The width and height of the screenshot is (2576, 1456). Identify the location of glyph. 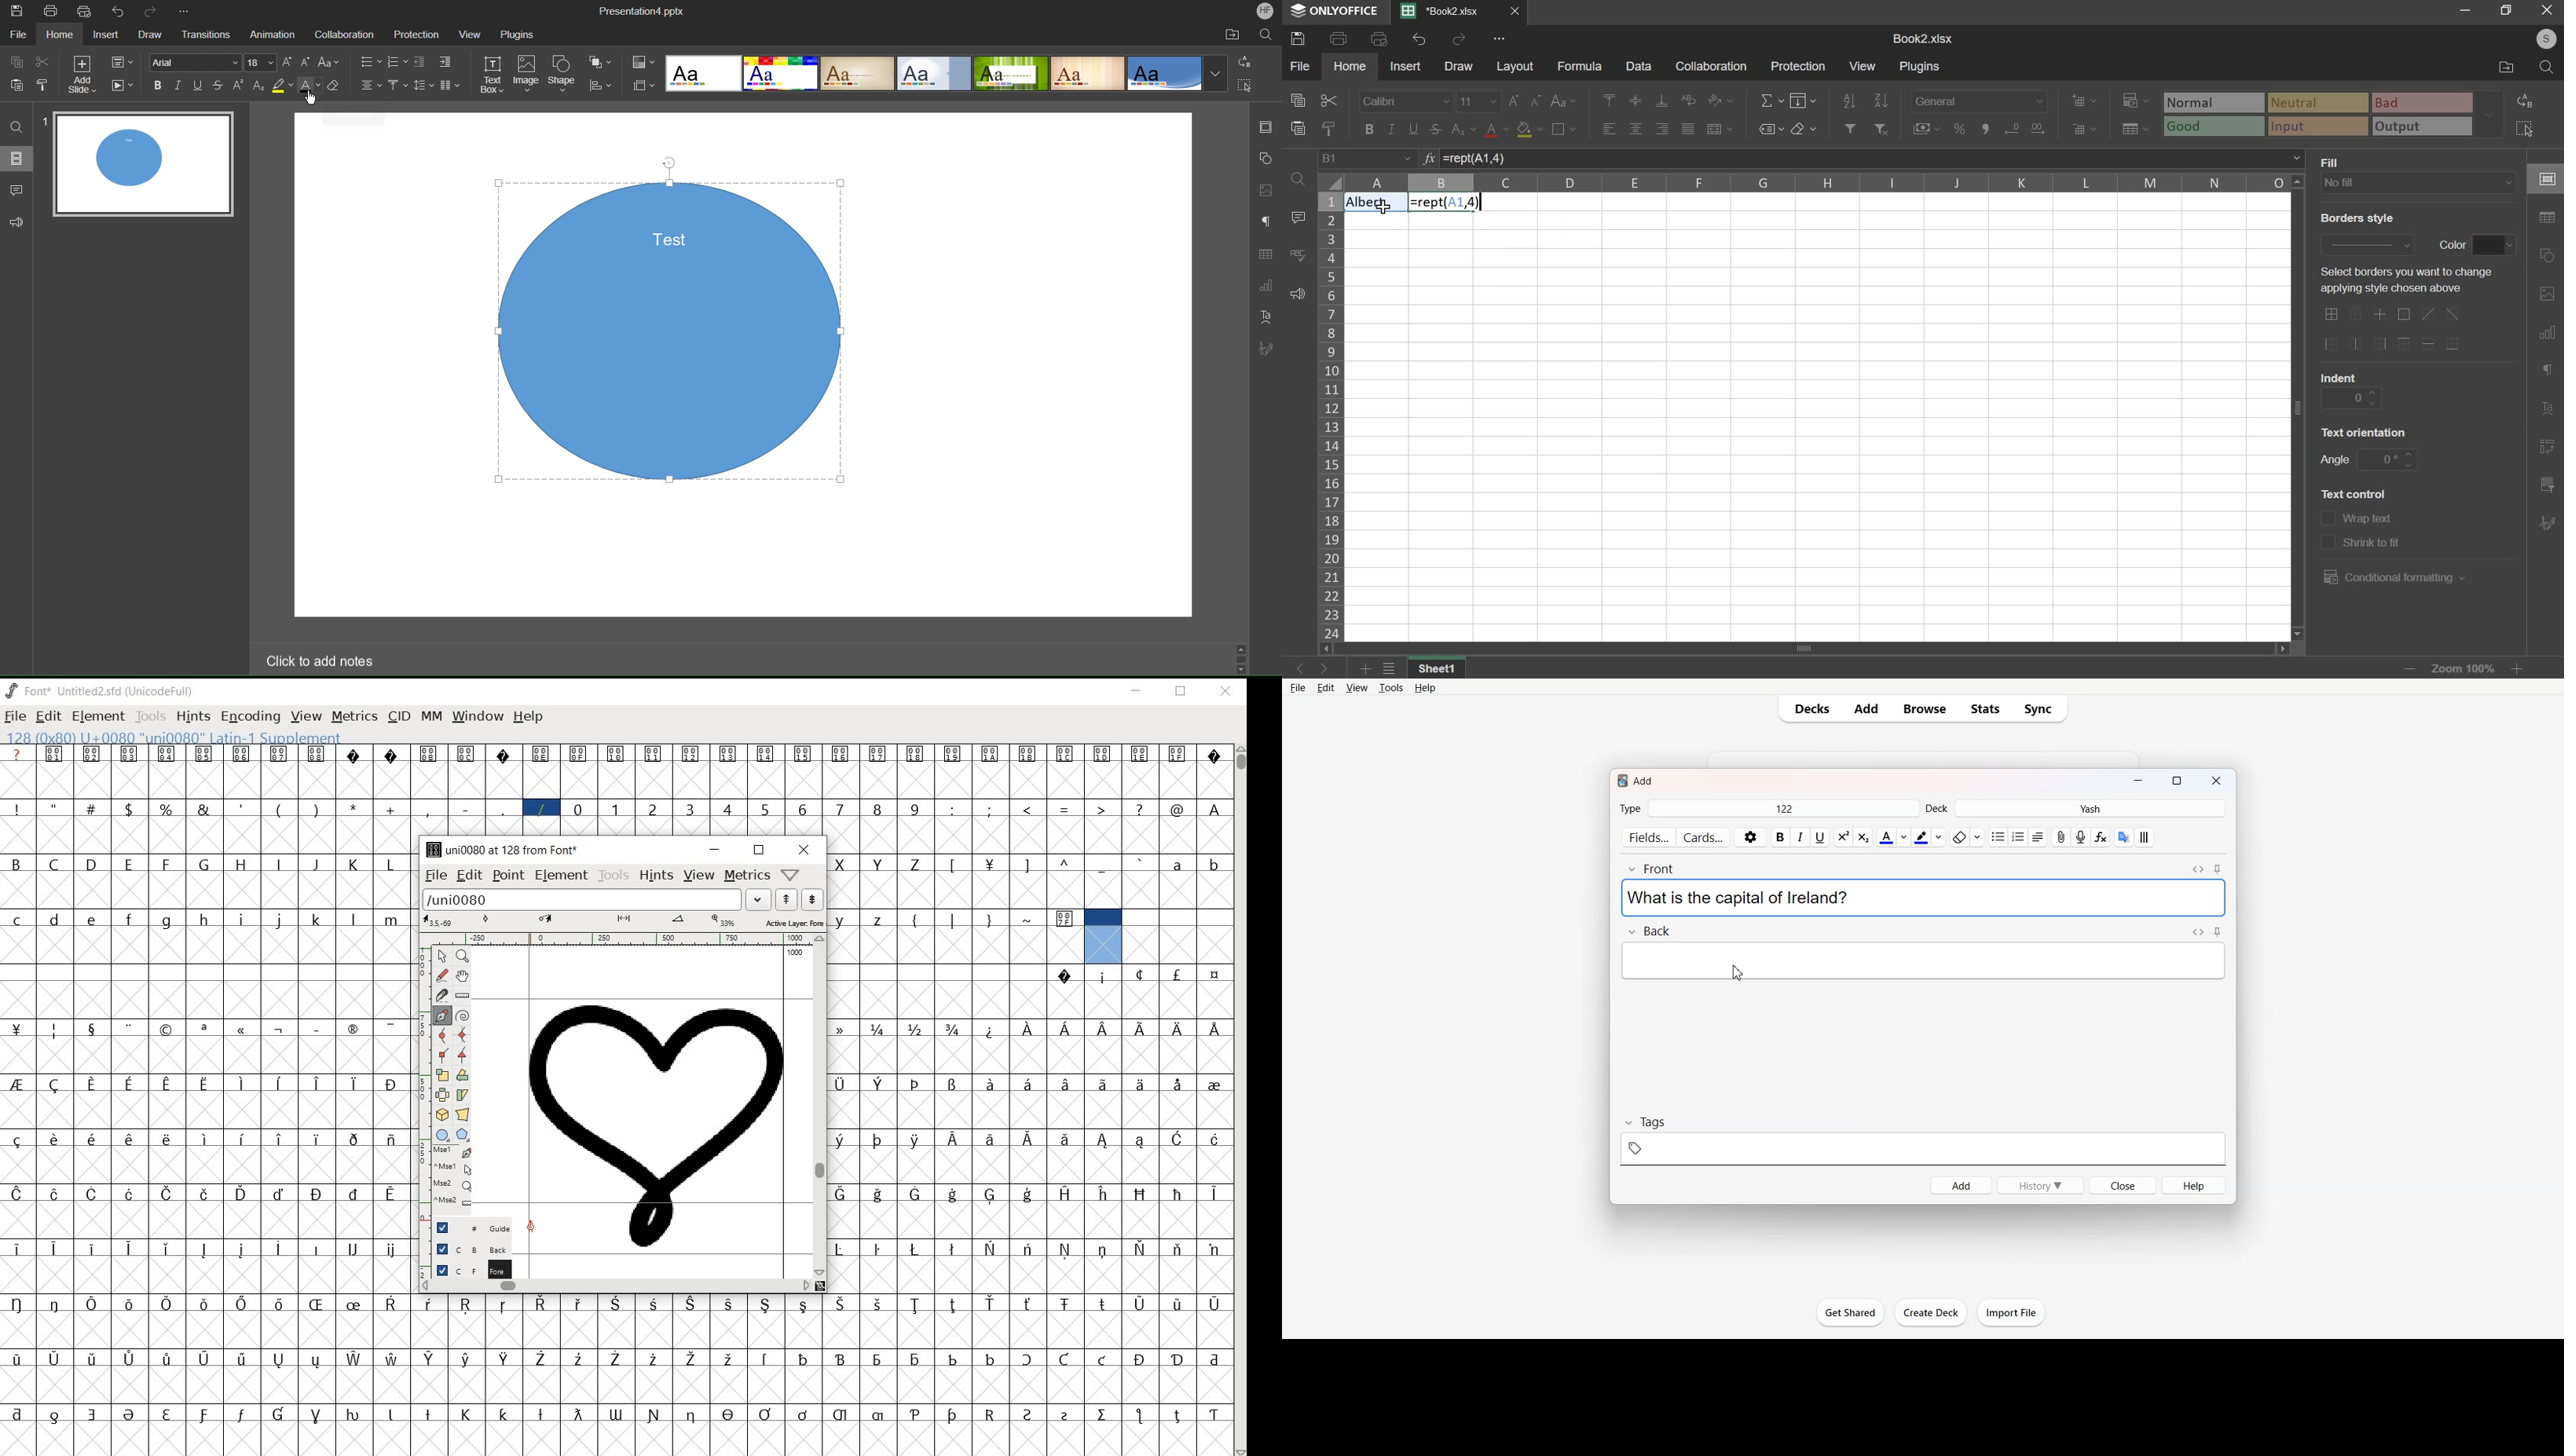
(91, 1304).